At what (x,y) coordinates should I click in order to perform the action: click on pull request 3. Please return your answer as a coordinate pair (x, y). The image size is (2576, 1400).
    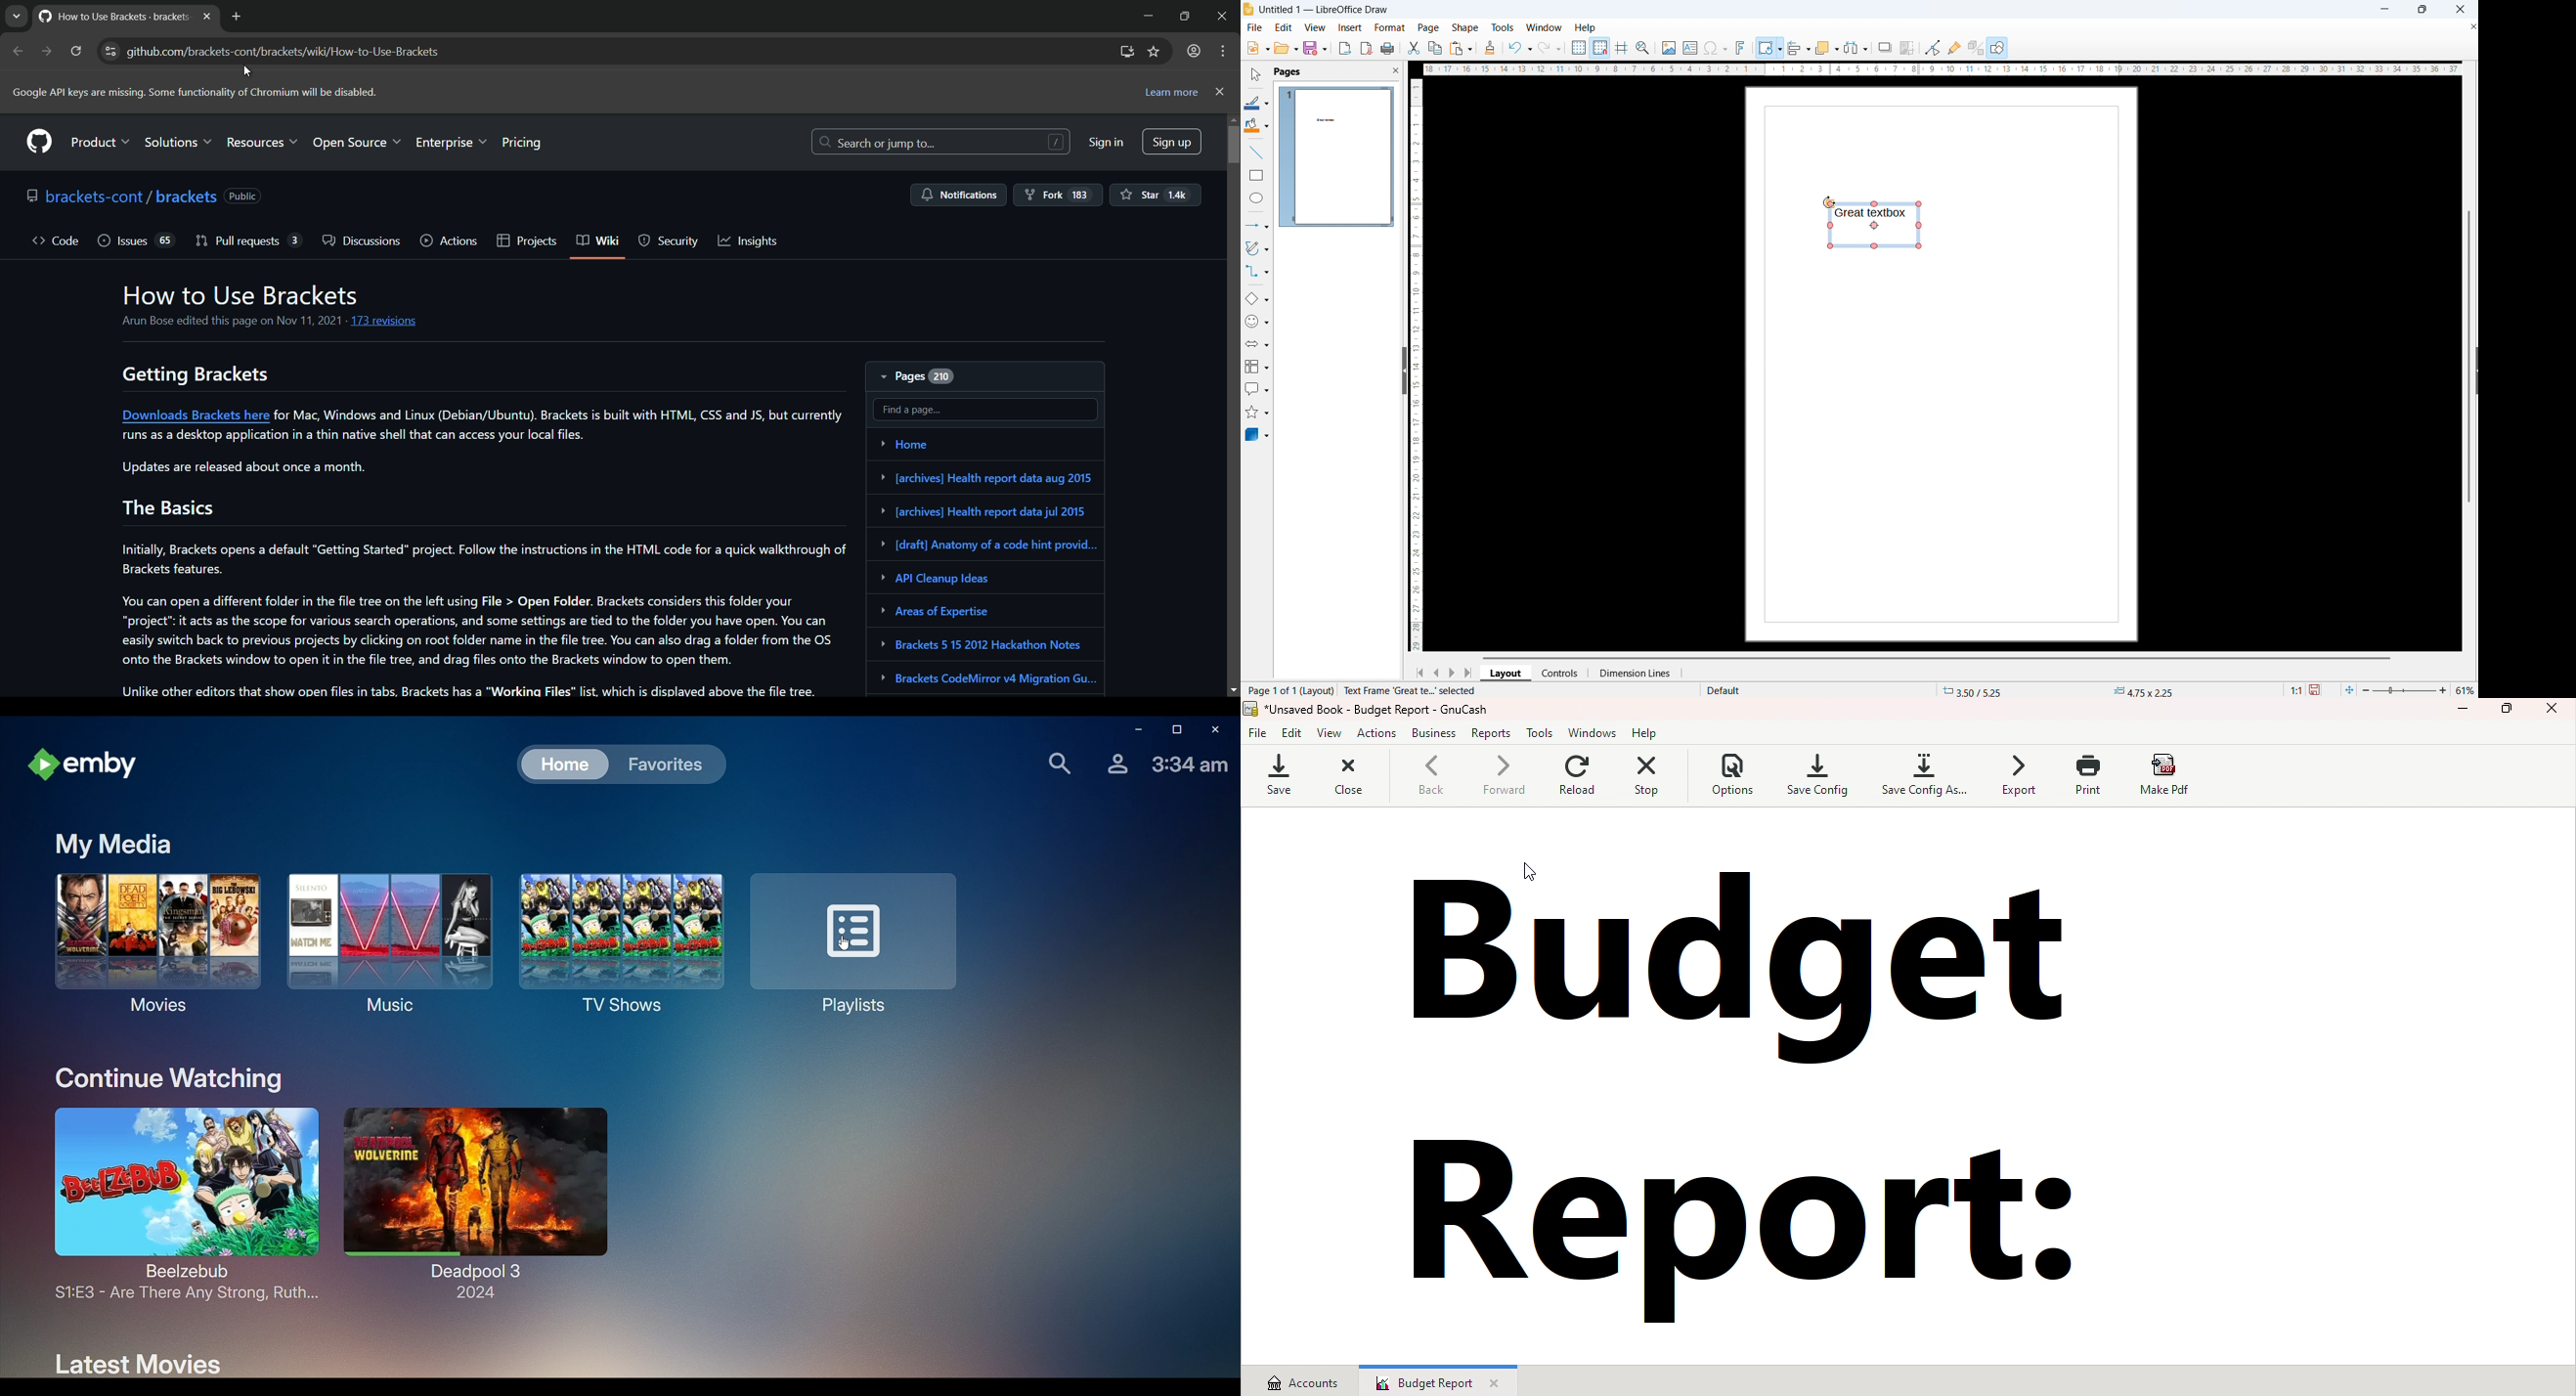
    Looking at the image, I should click on (247, 241).